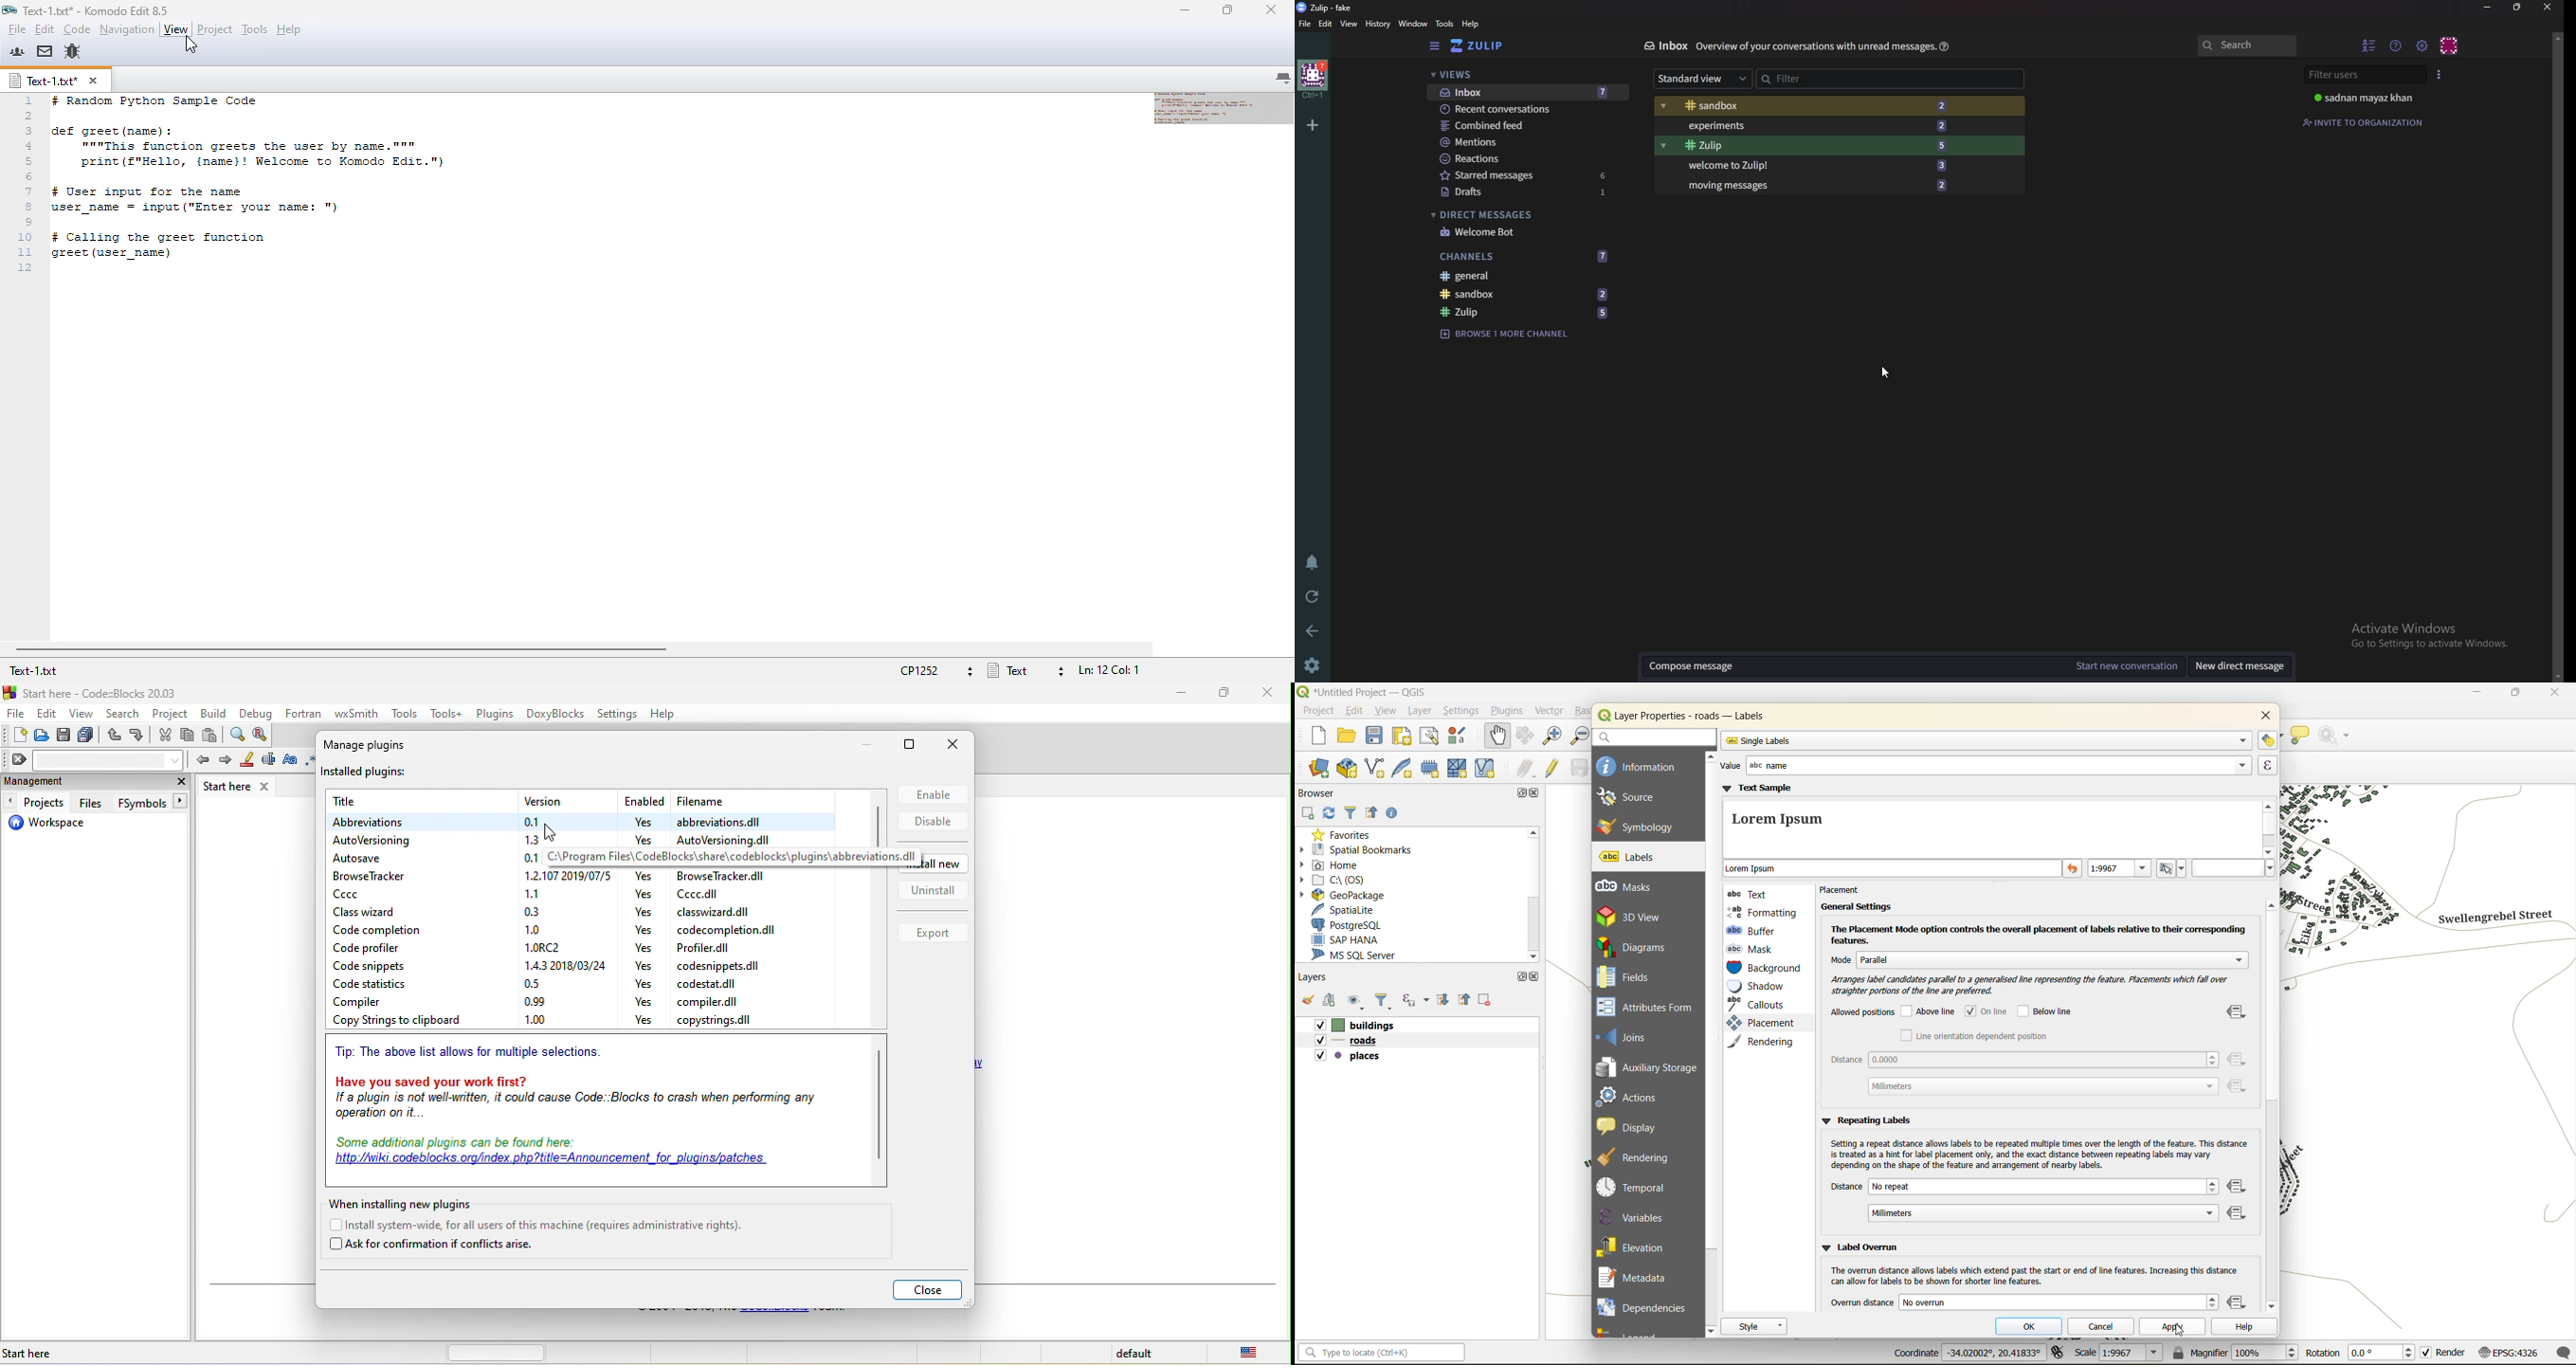 This screenshot has height=1372, width=2576. Describe the element at coordinates (1555, 769) in the screenshot. I see `toggle edits` at that location.